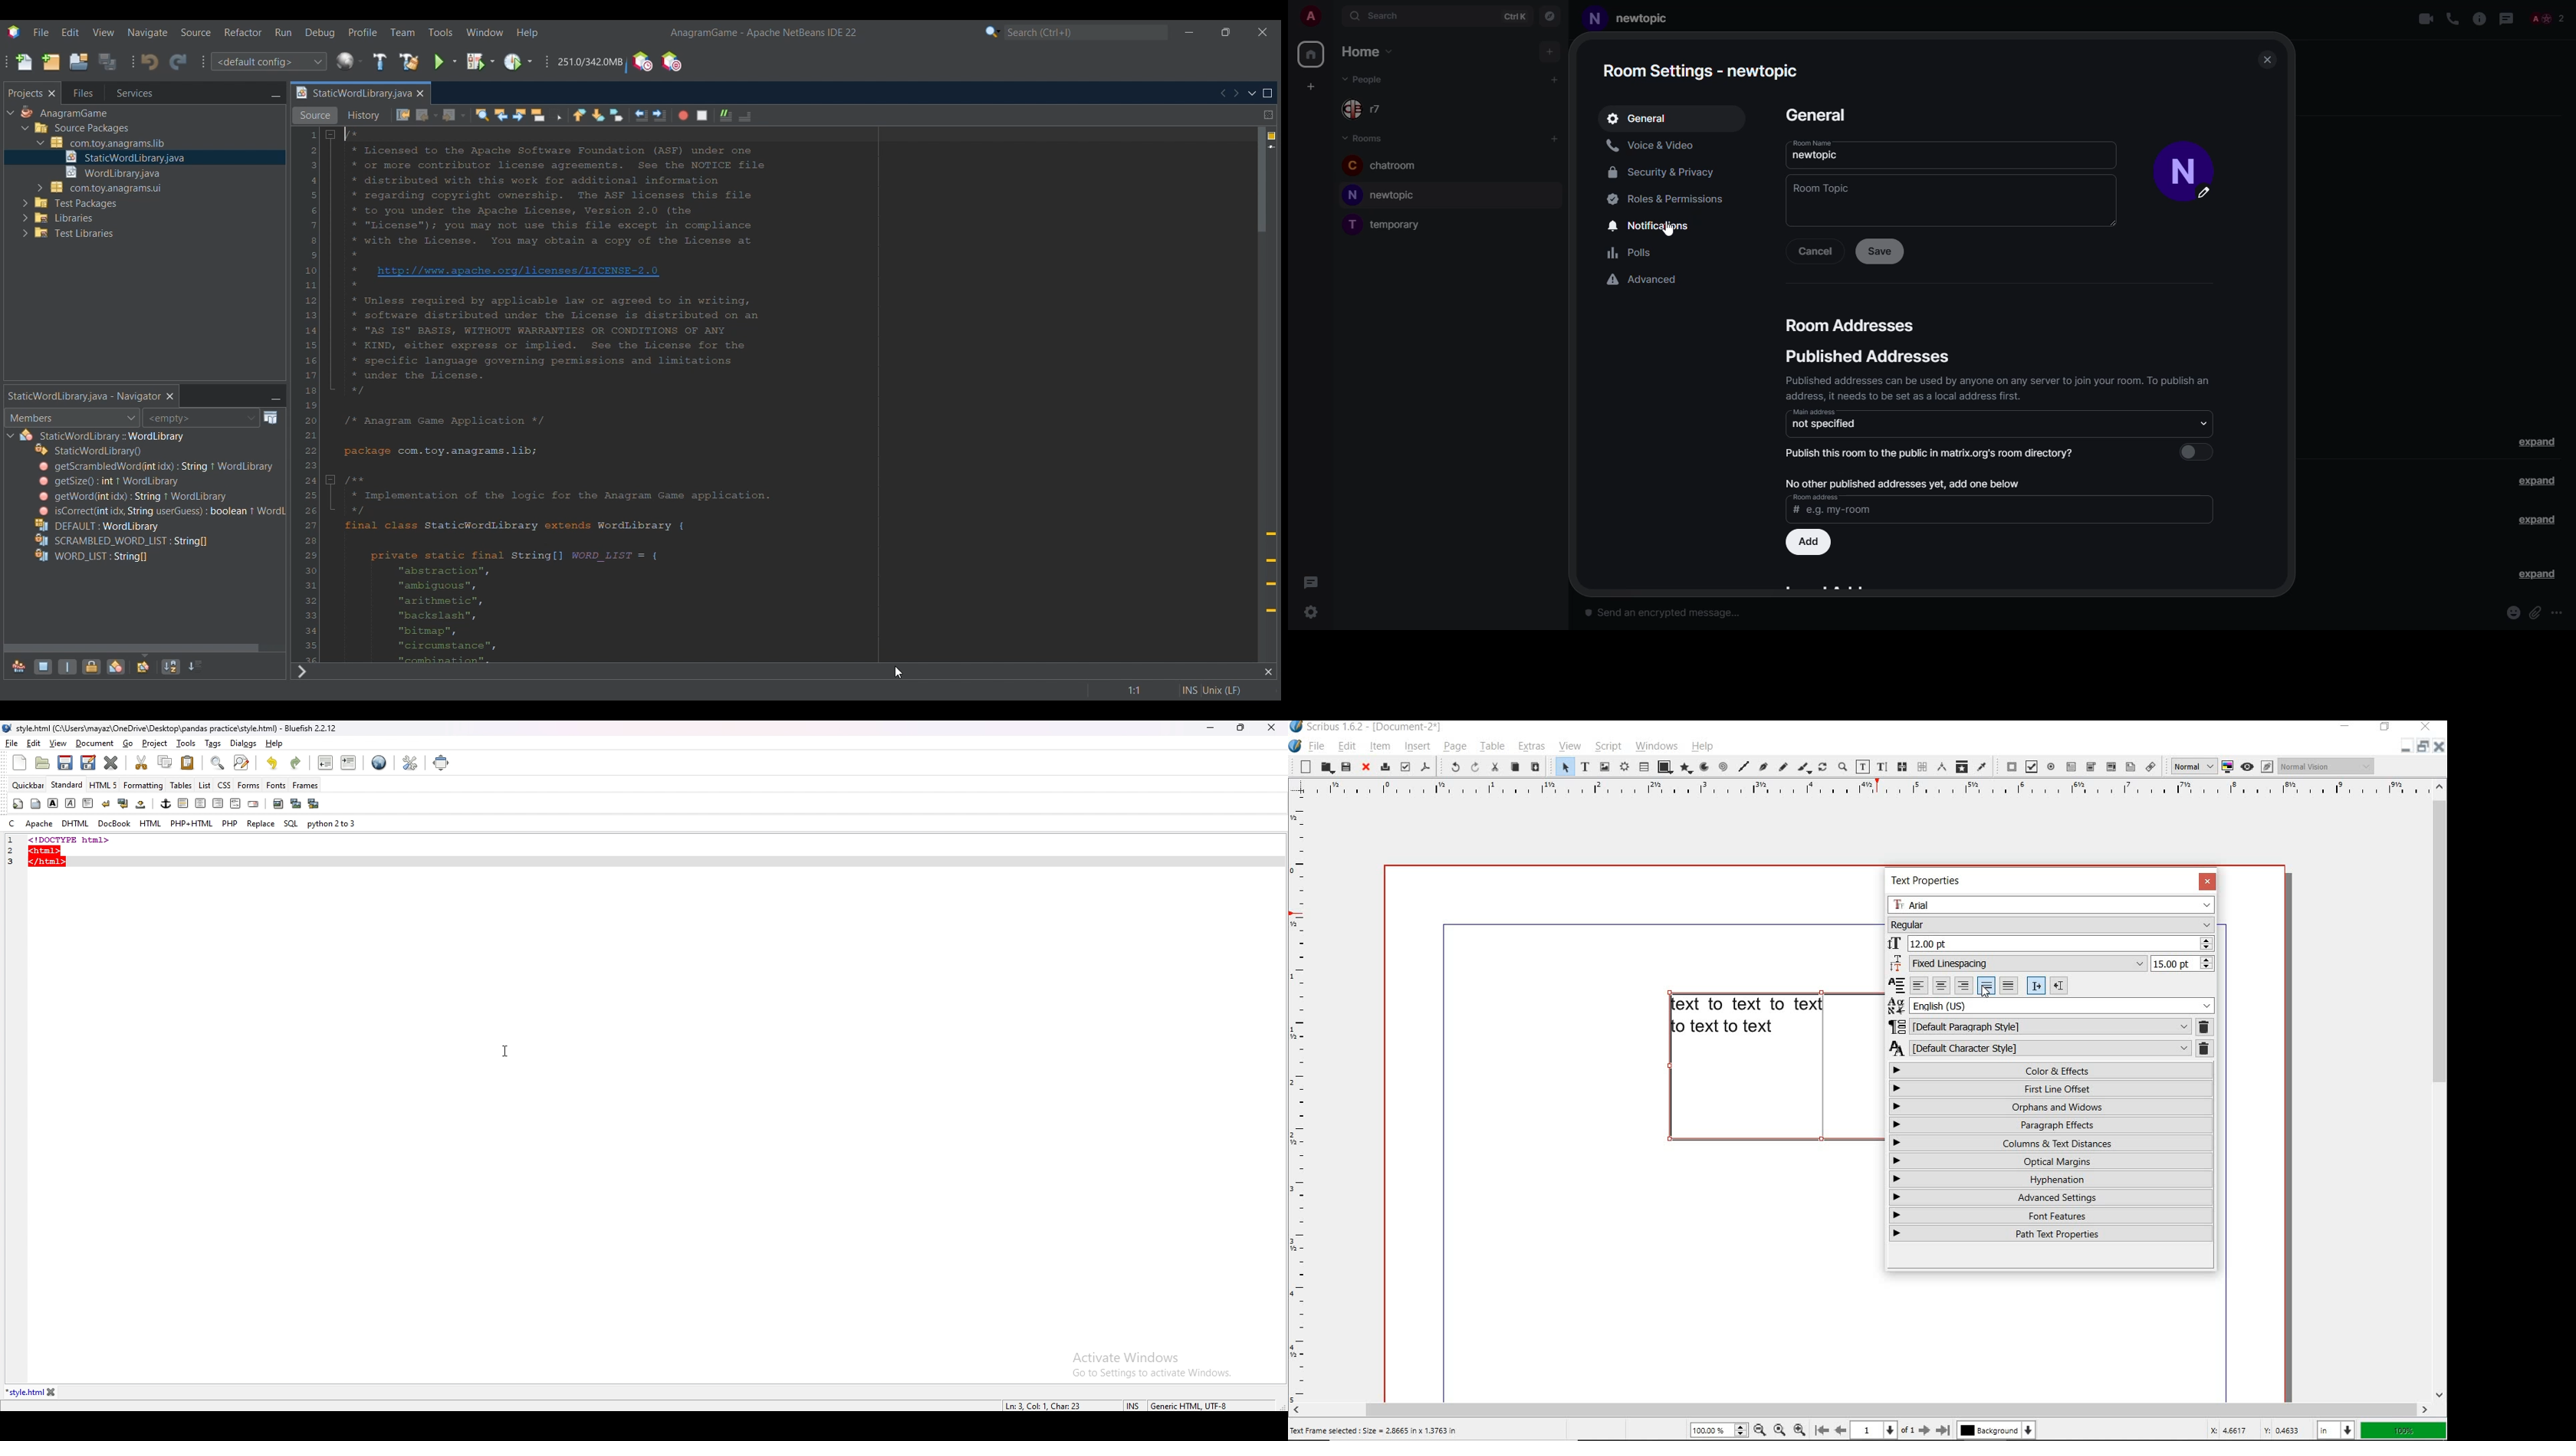 This screenshot has width=2576, height=1456. What do you see at coordinates (58, 743) in the screenshot?
I see `view` at bounding box center [58, 743].